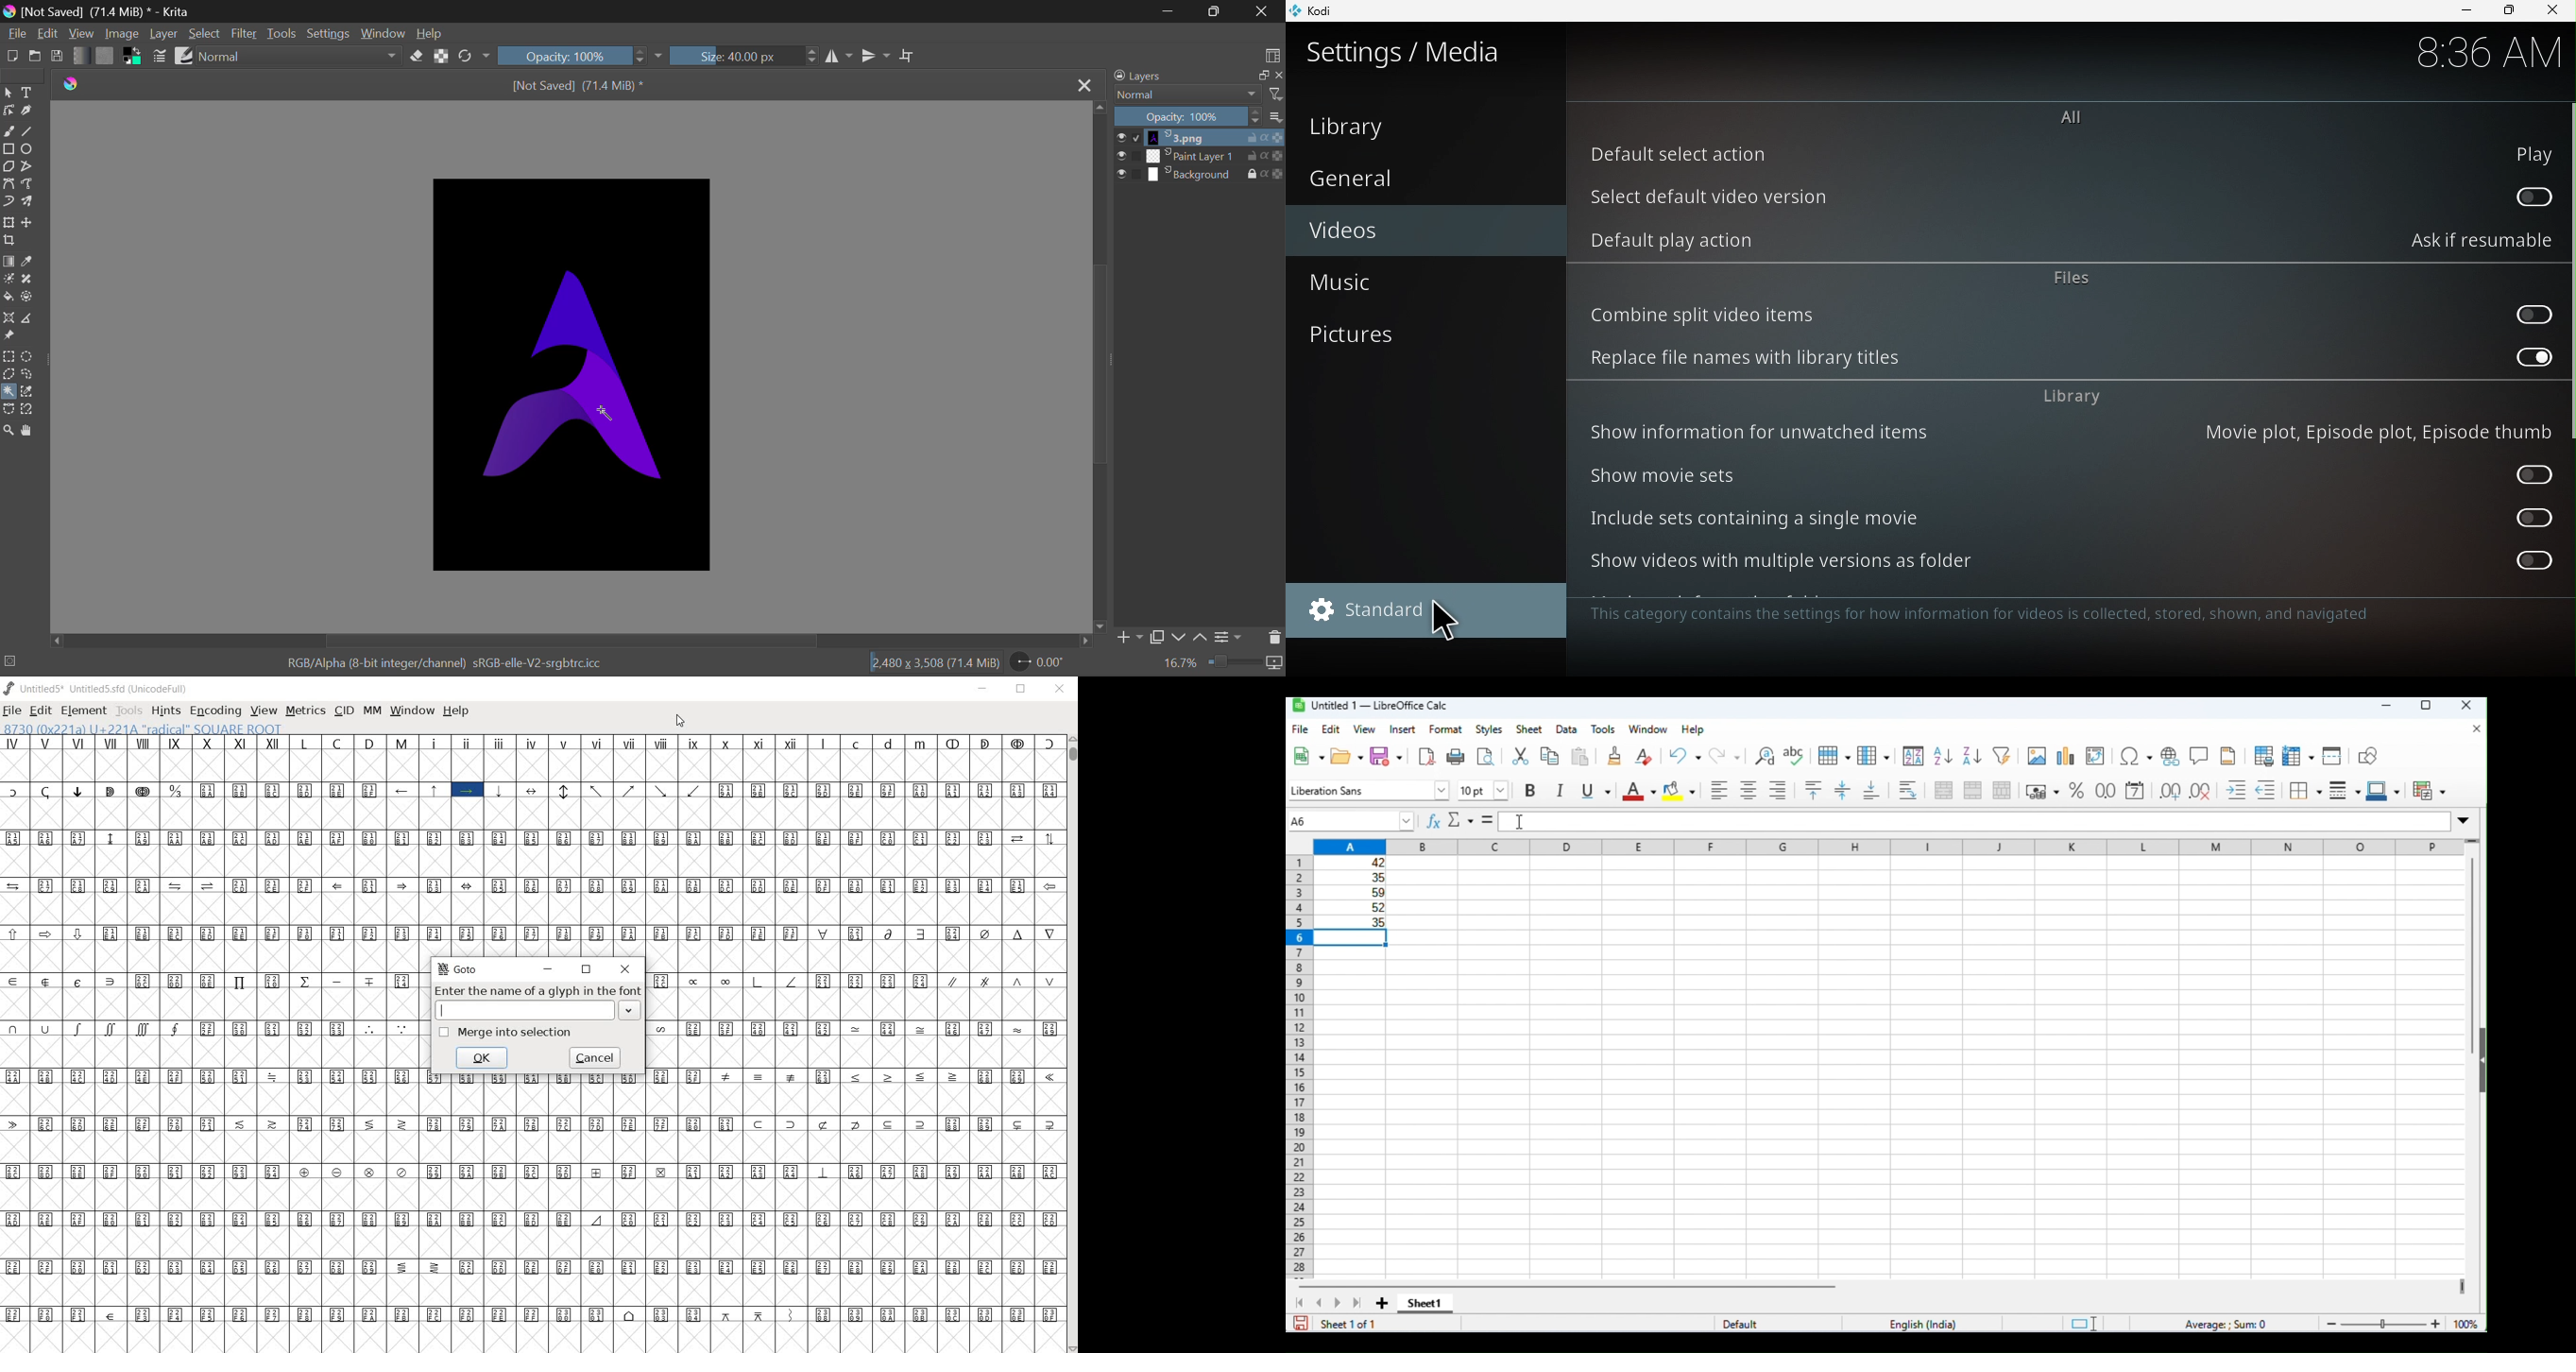 This screenshot has height=1372, width=2576. I want to click on minimize, so click(2387, 707).